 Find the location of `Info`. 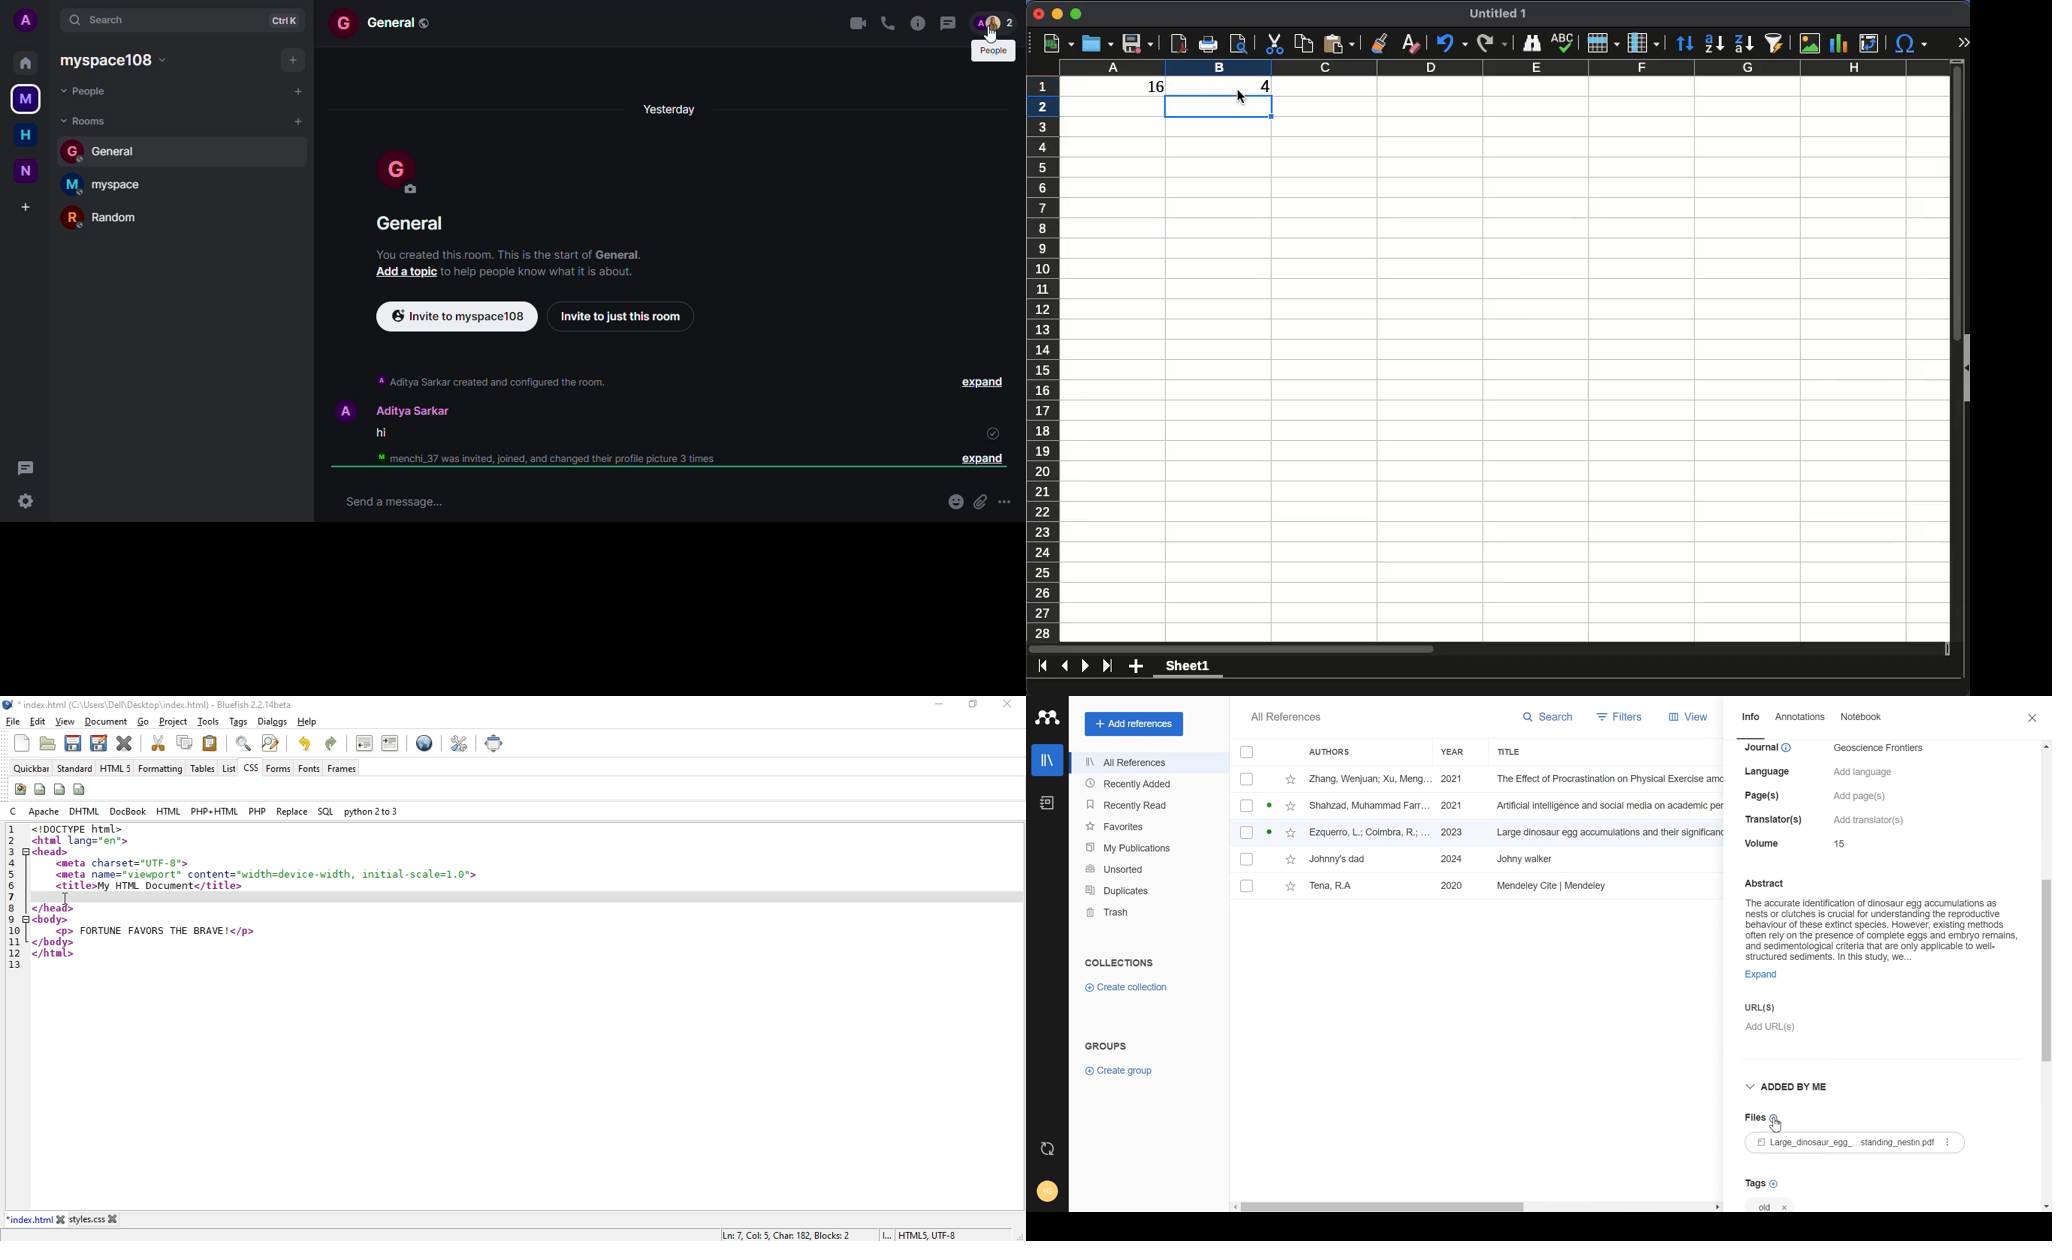

Info is located at coordinates (1749, 718).